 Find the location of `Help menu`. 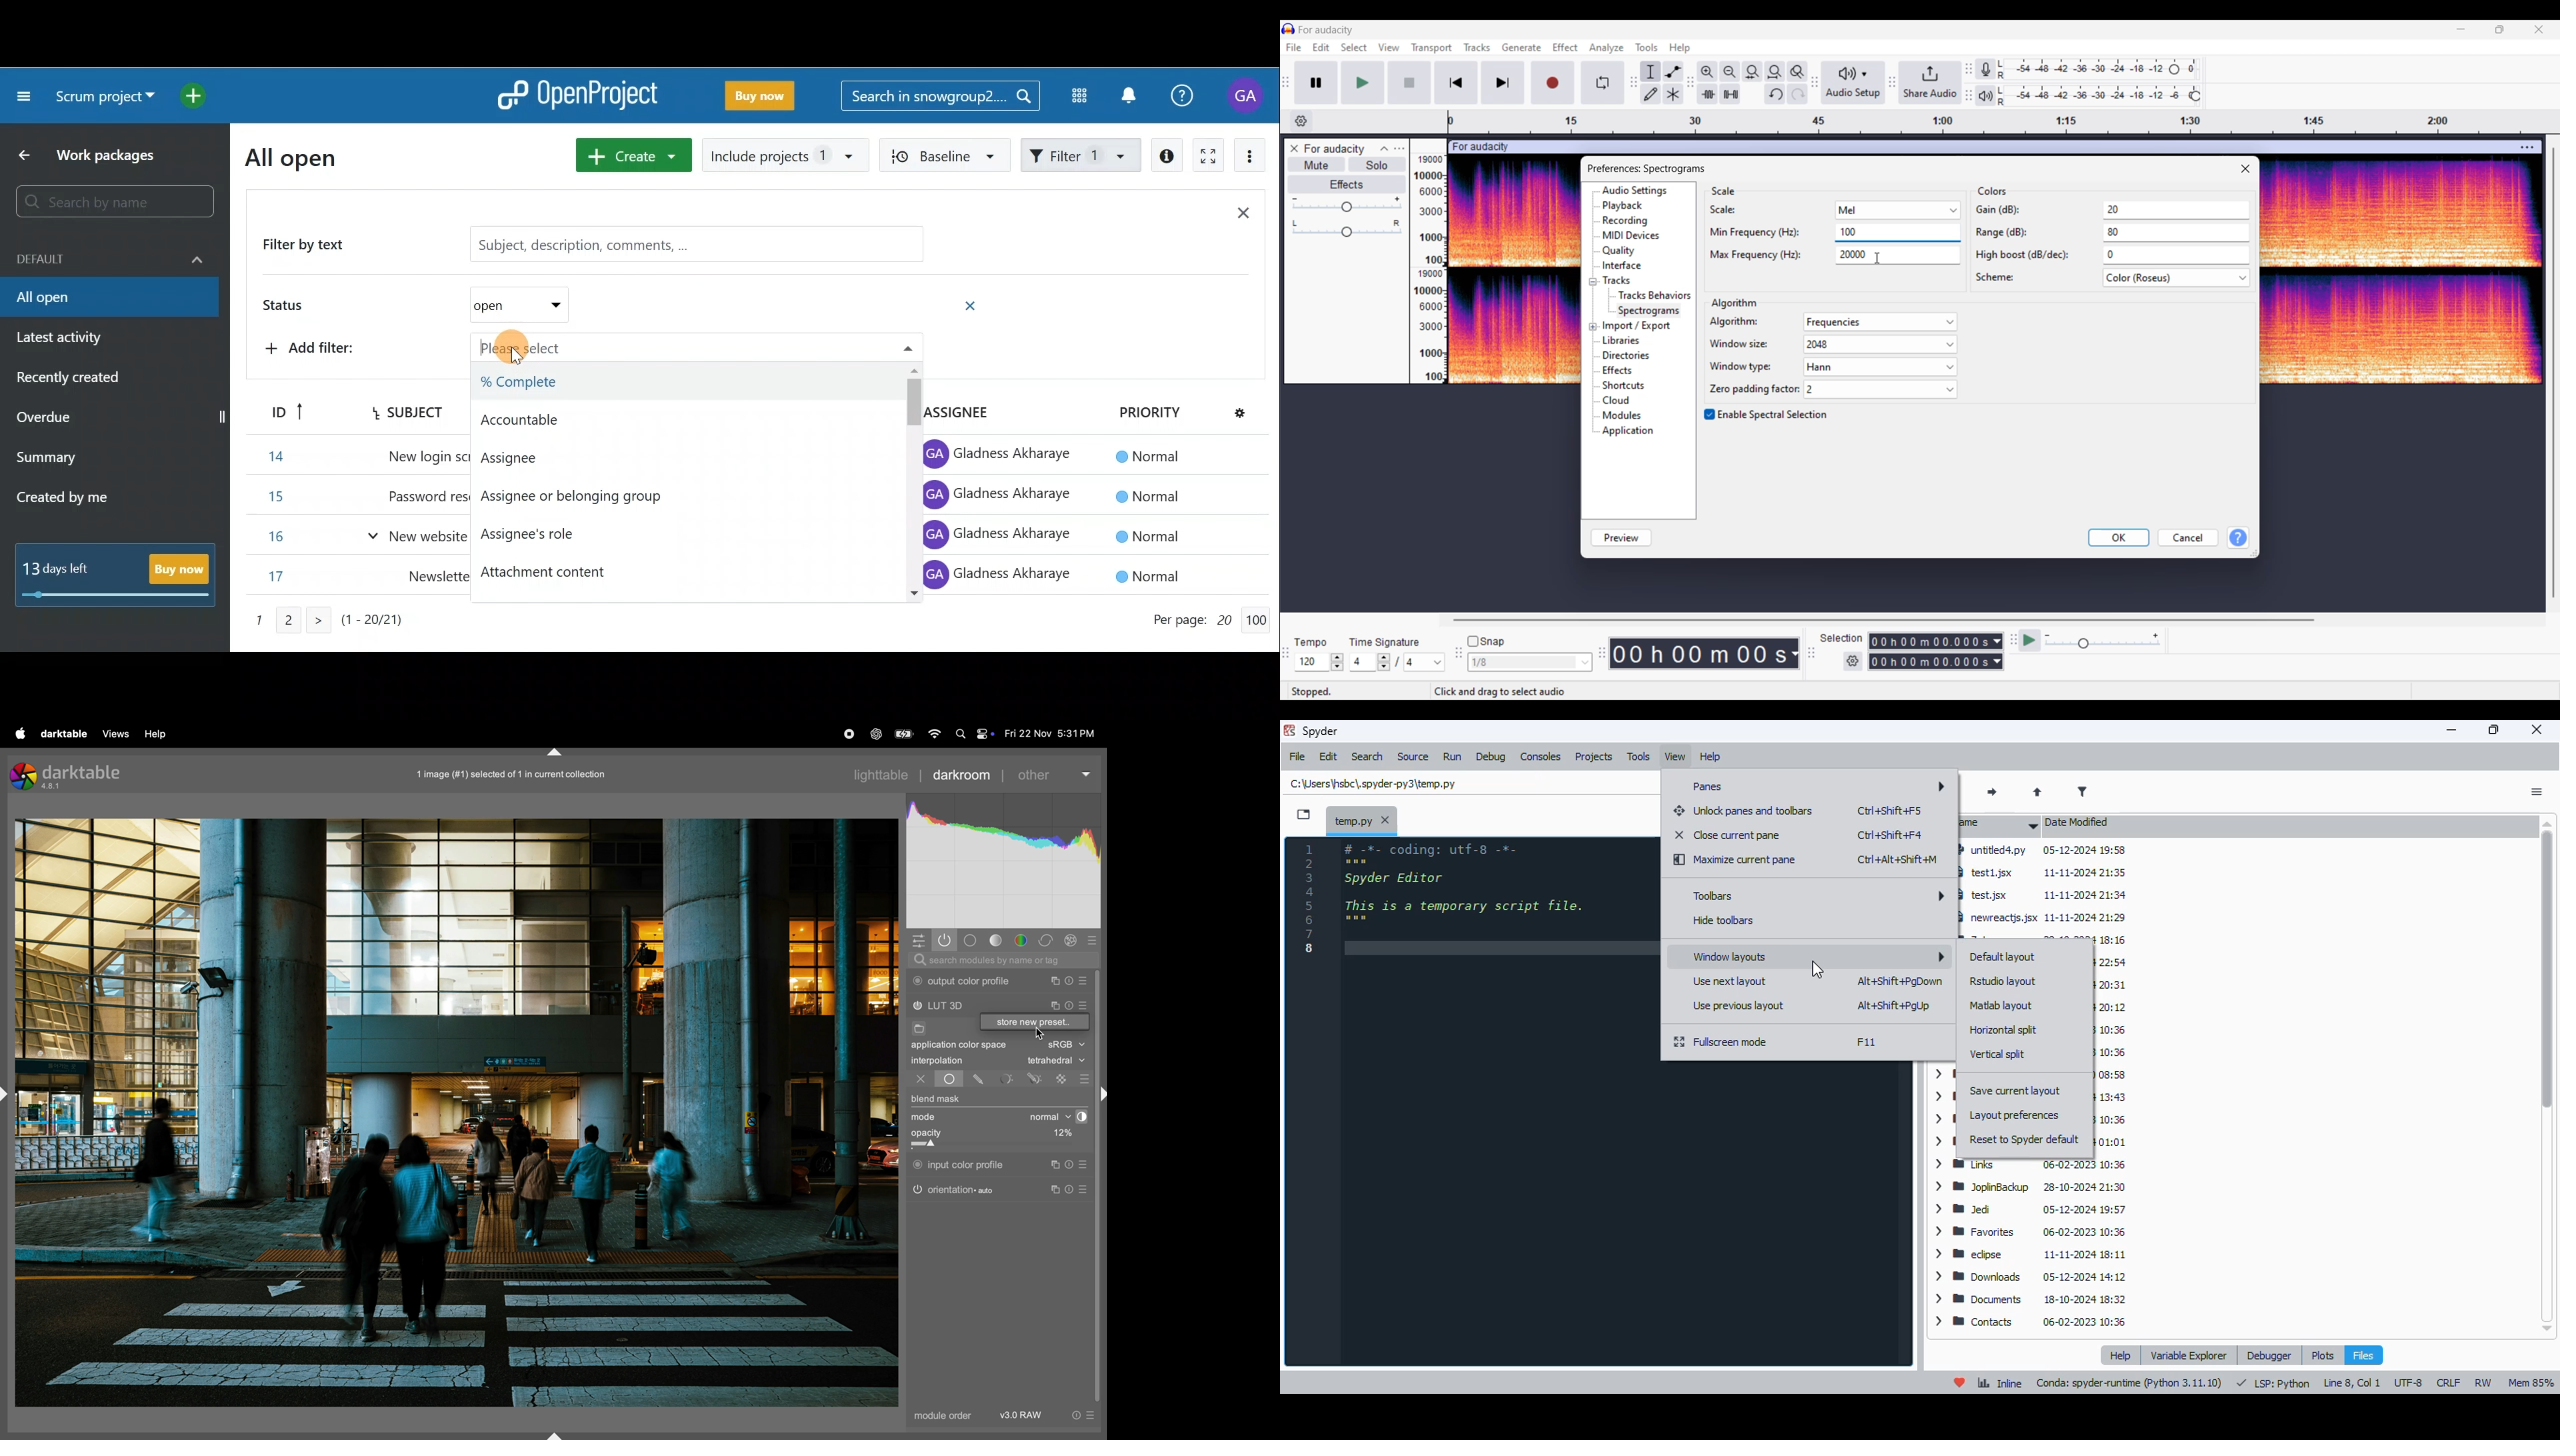

Help menu is located at coordinates (1680, 49).